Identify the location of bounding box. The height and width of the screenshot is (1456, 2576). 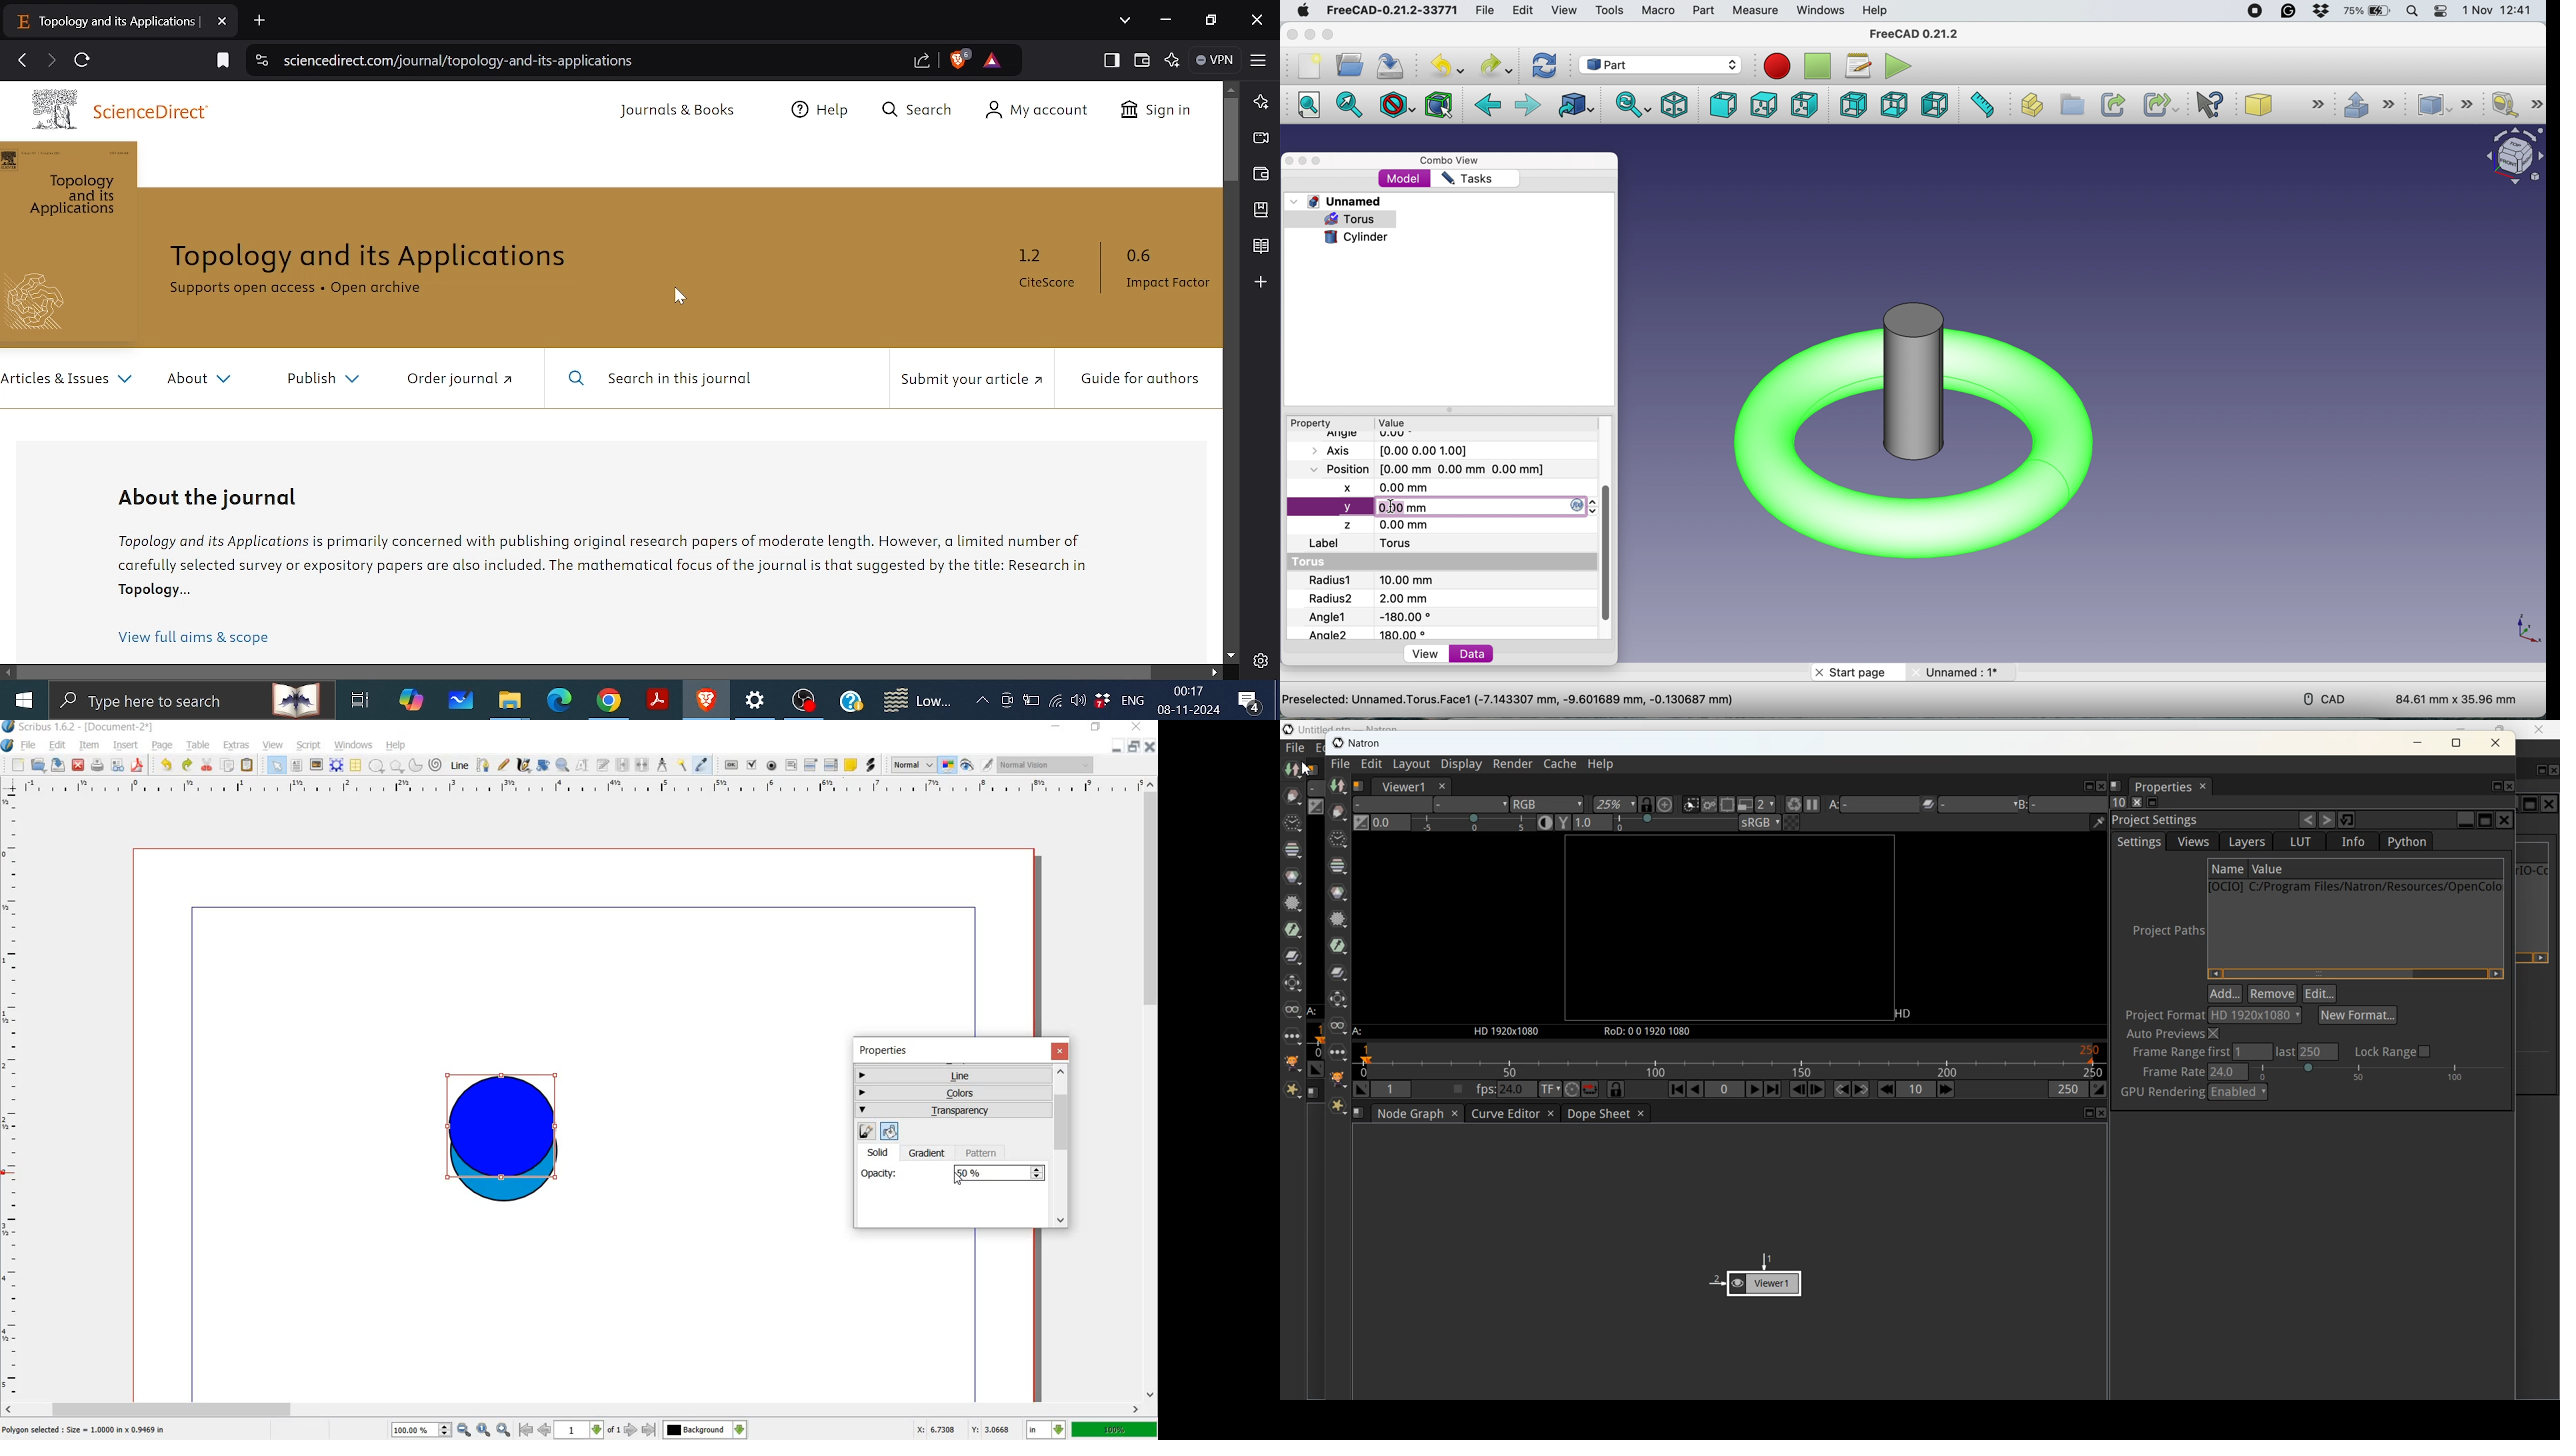
(1440, 104).